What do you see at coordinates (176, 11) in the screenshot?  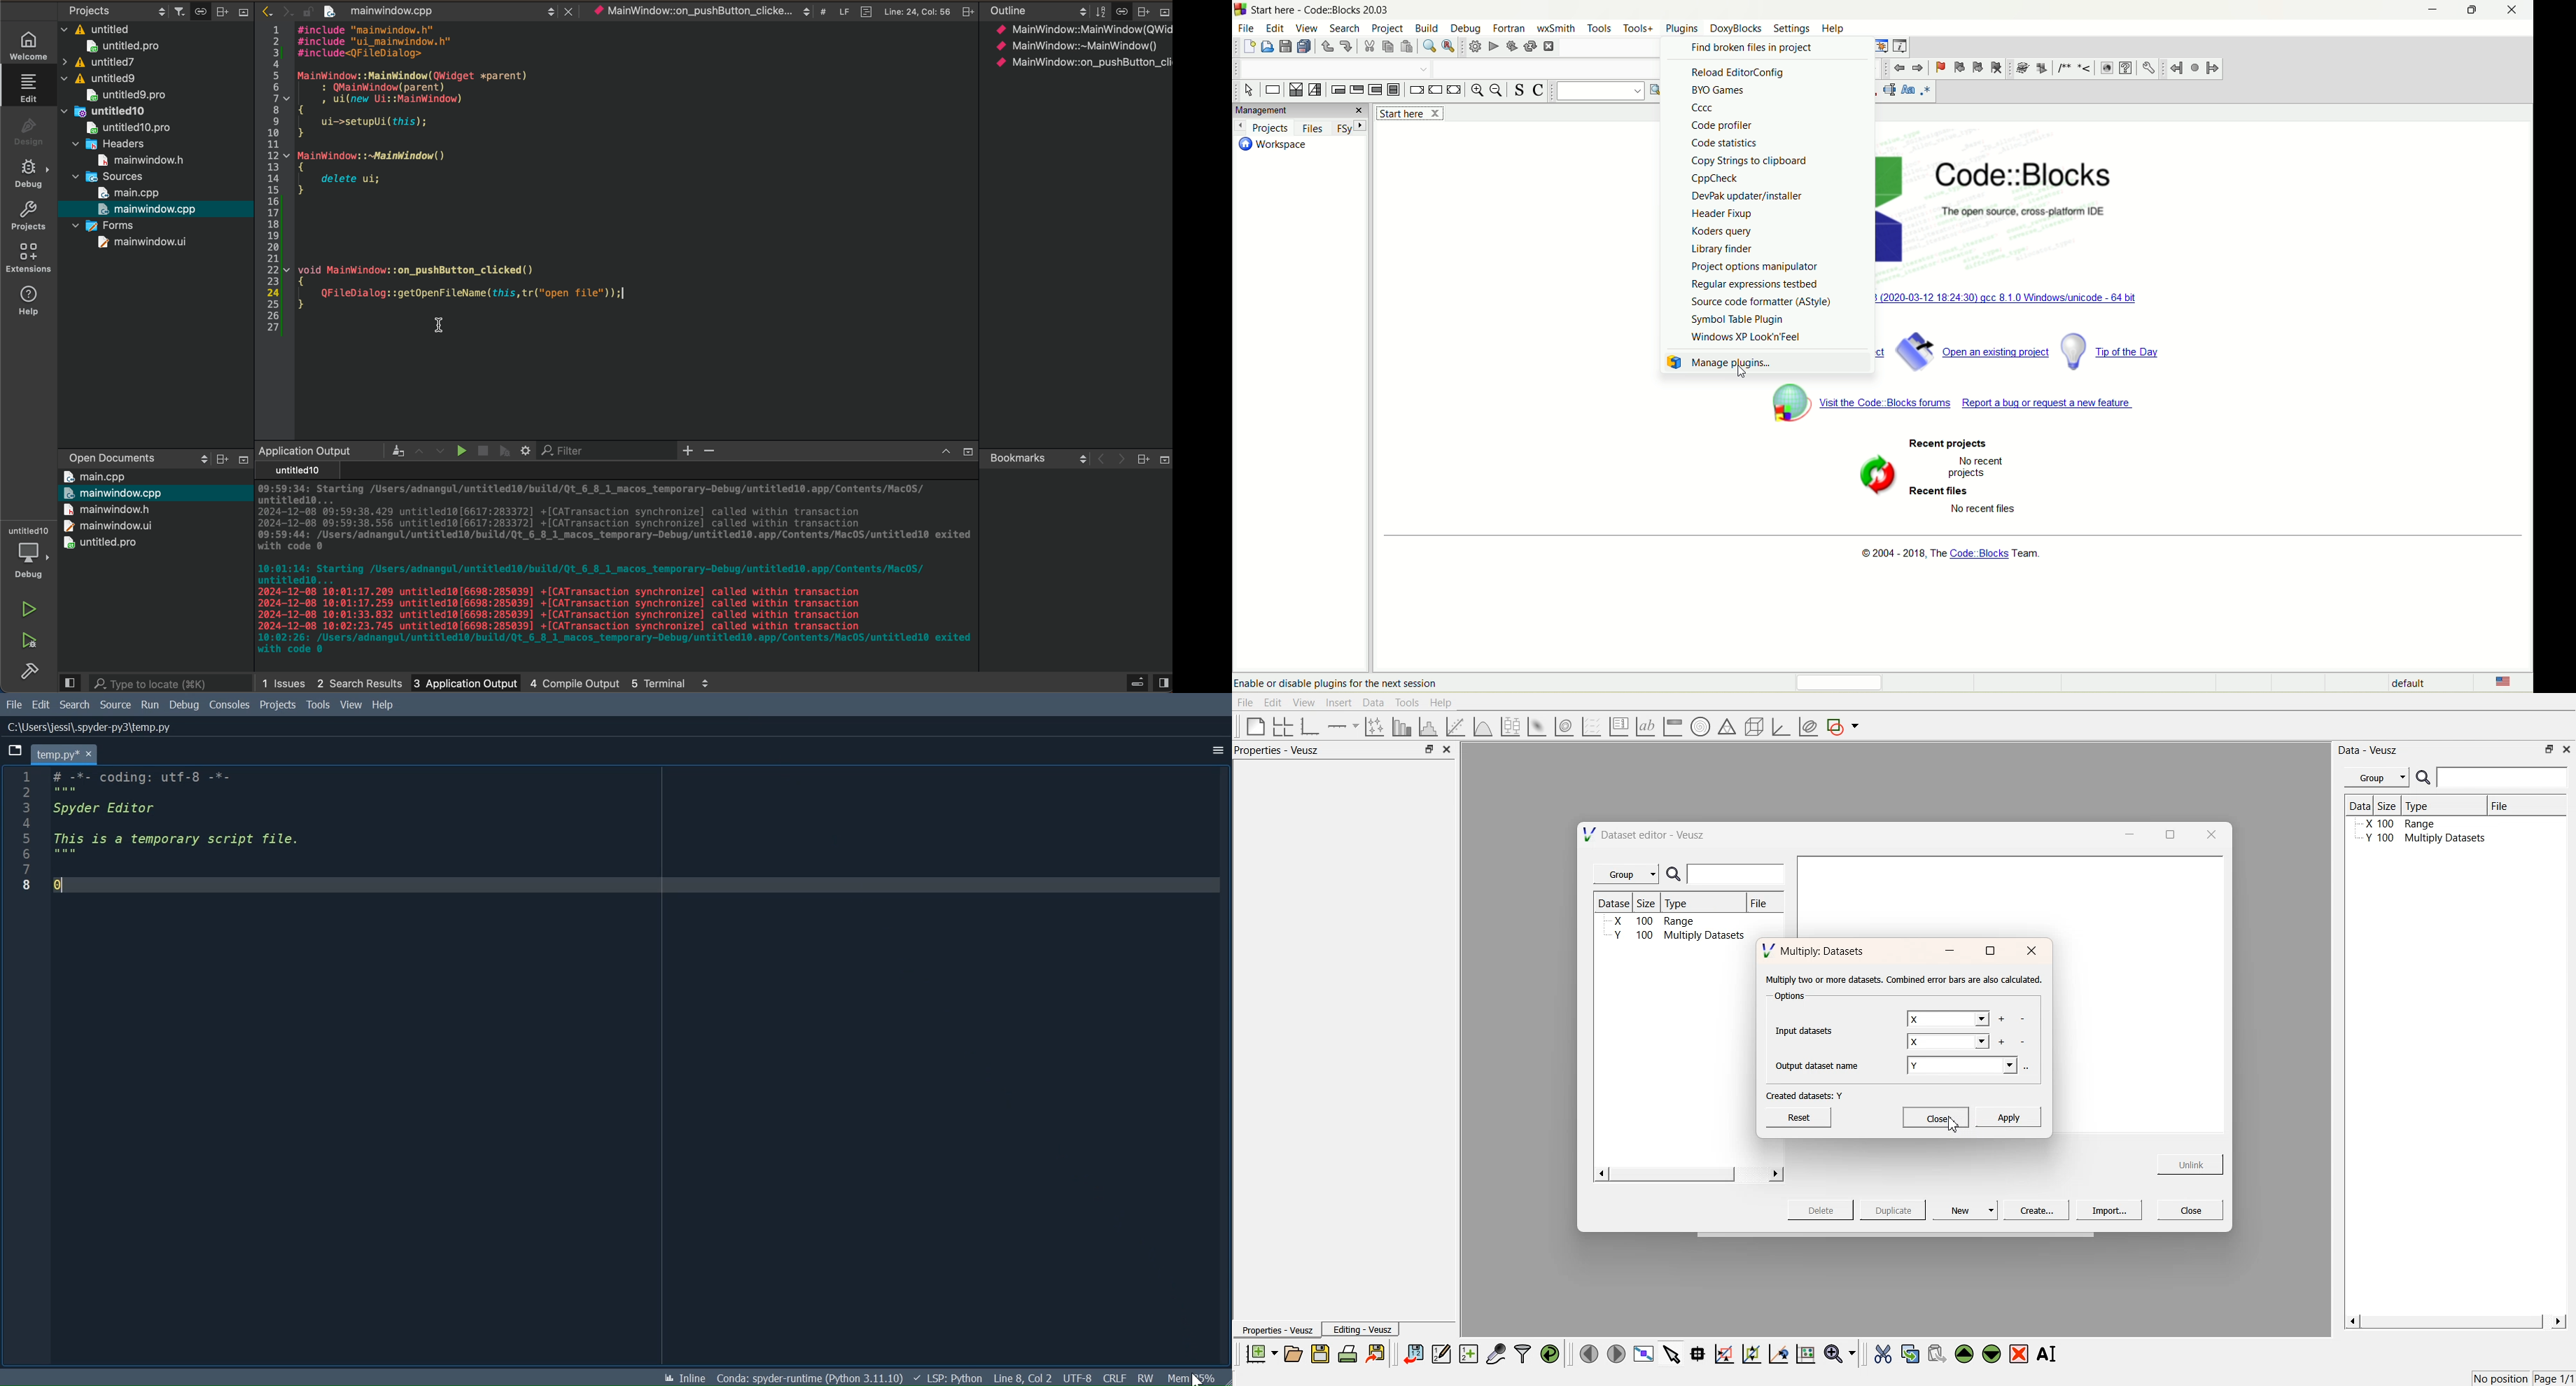 I see `filter` at bounding box center [176, 11].